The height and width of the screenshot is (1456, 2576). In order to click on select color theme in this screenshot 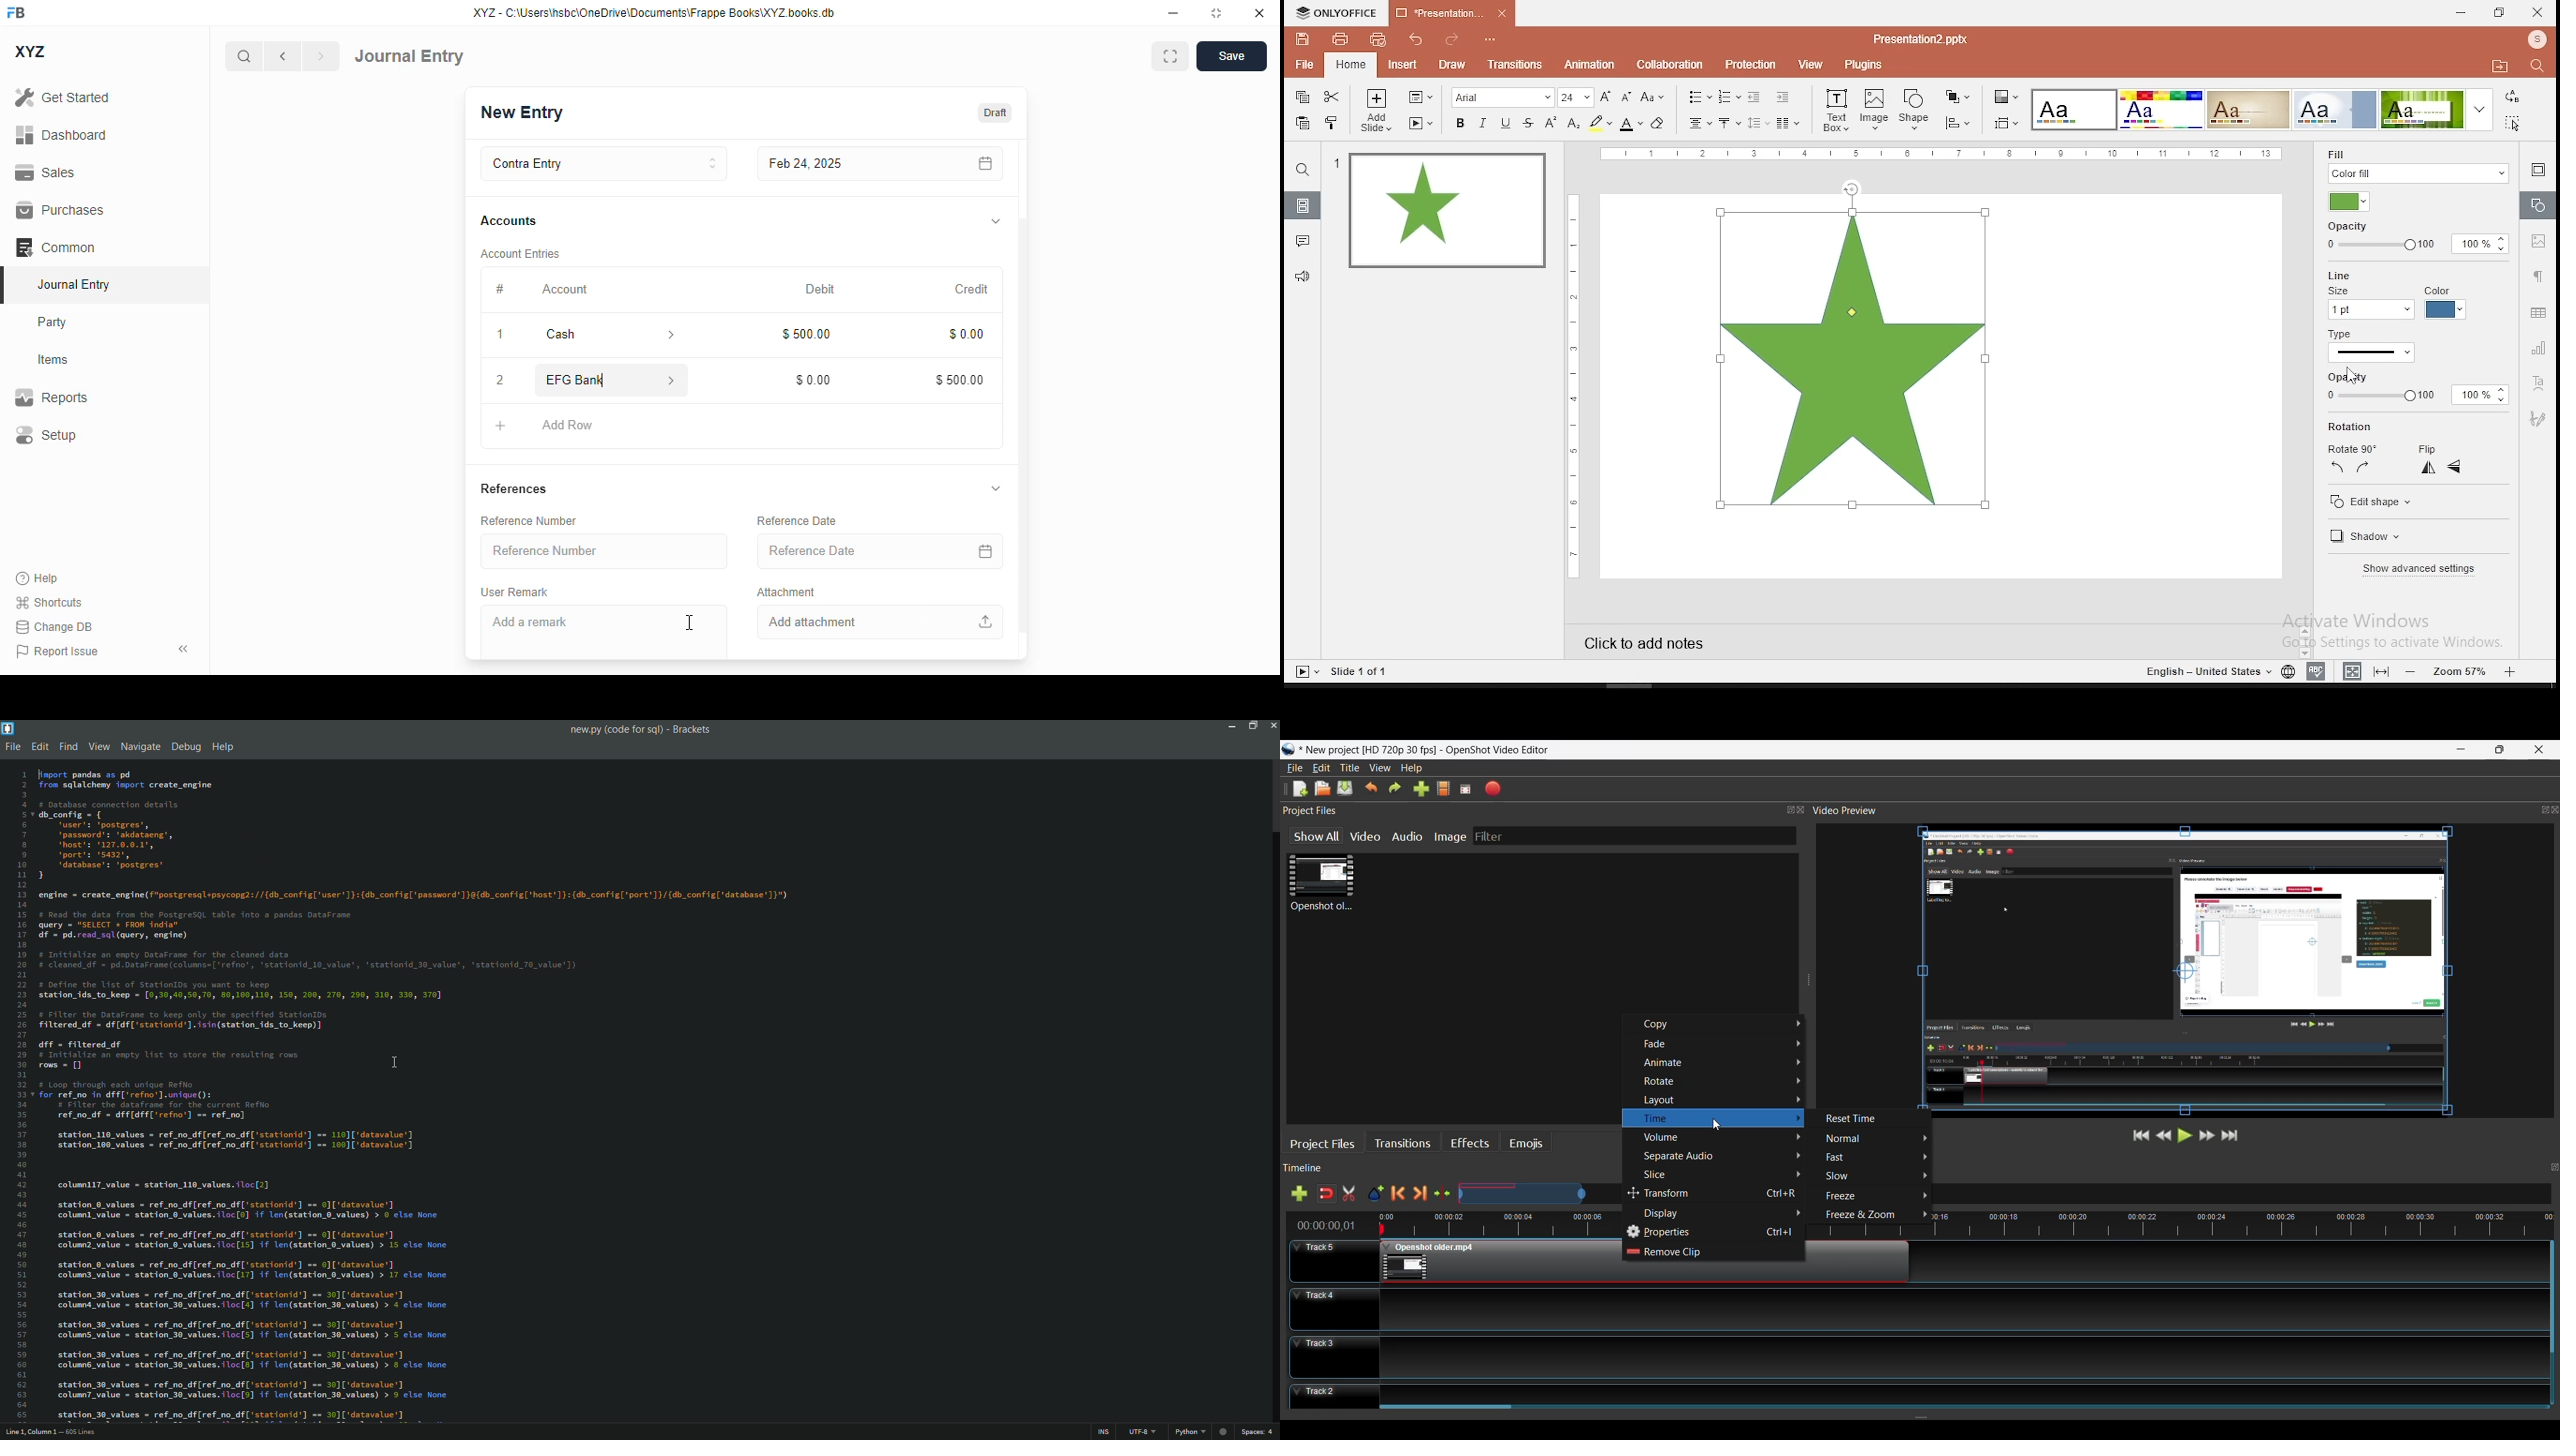, I will do `click(2007, 98)`.